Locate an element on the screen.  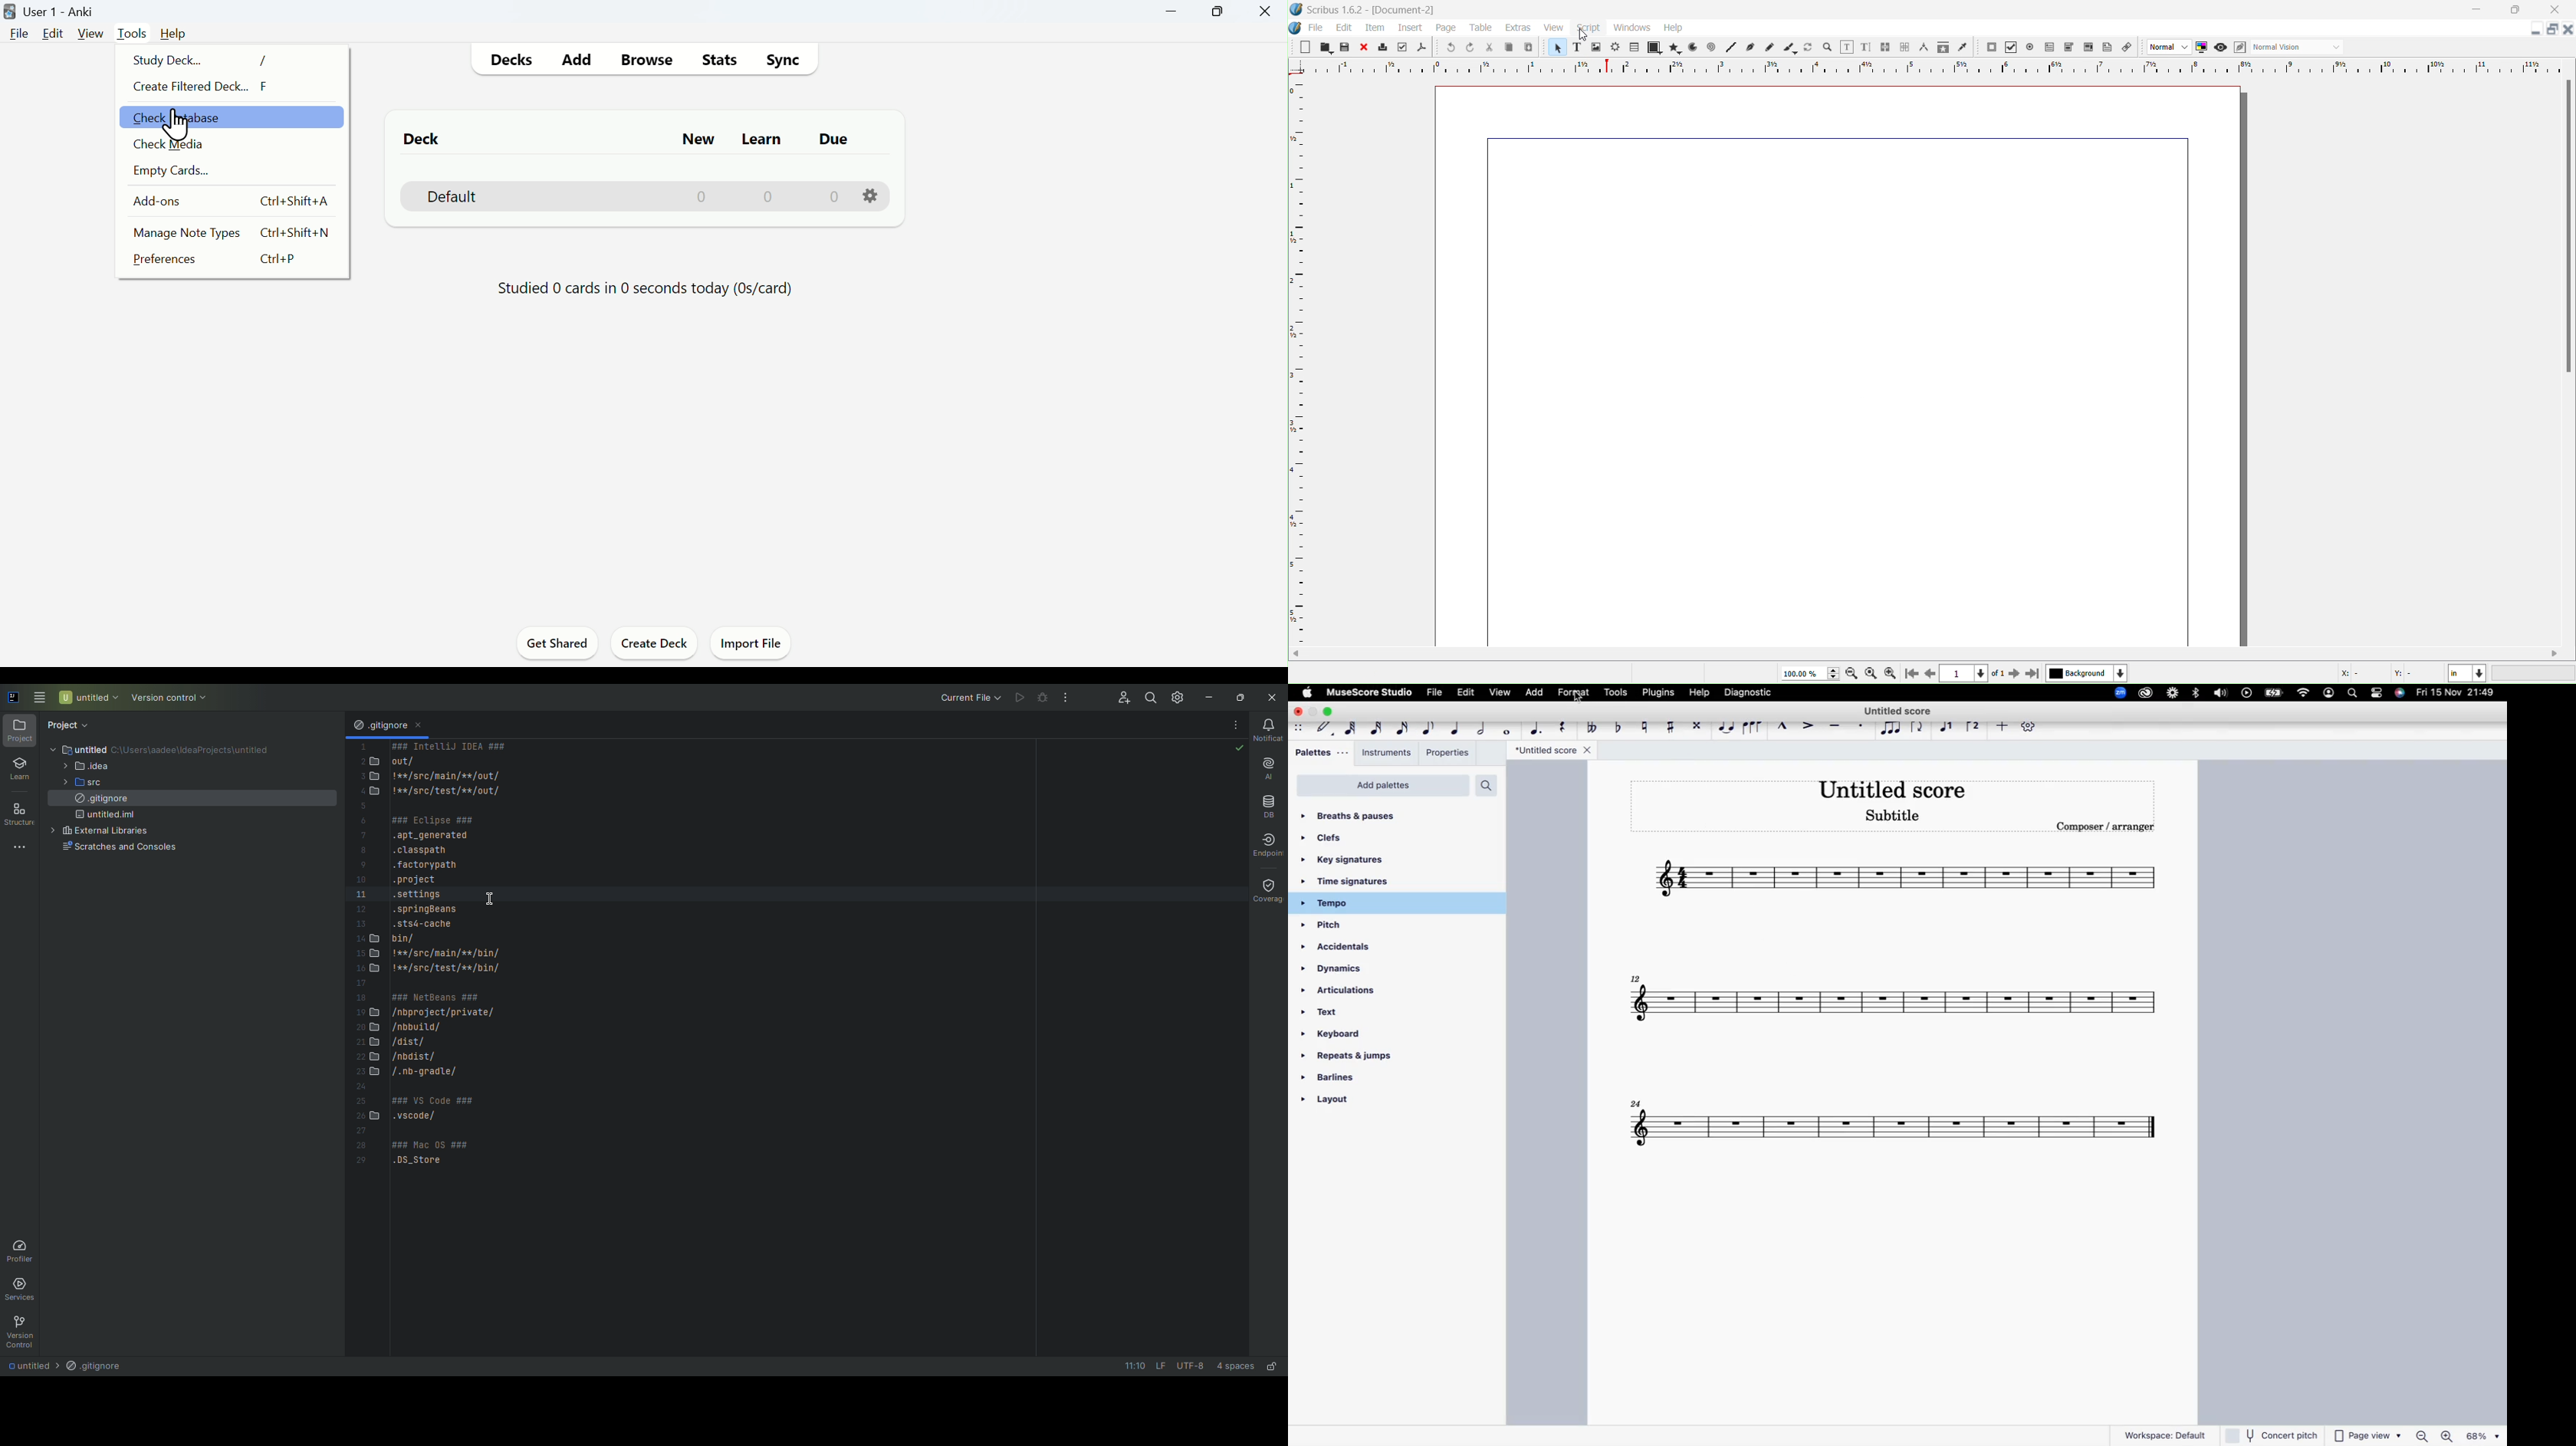
Eye Dropper is located at coordinates (1964, 47).